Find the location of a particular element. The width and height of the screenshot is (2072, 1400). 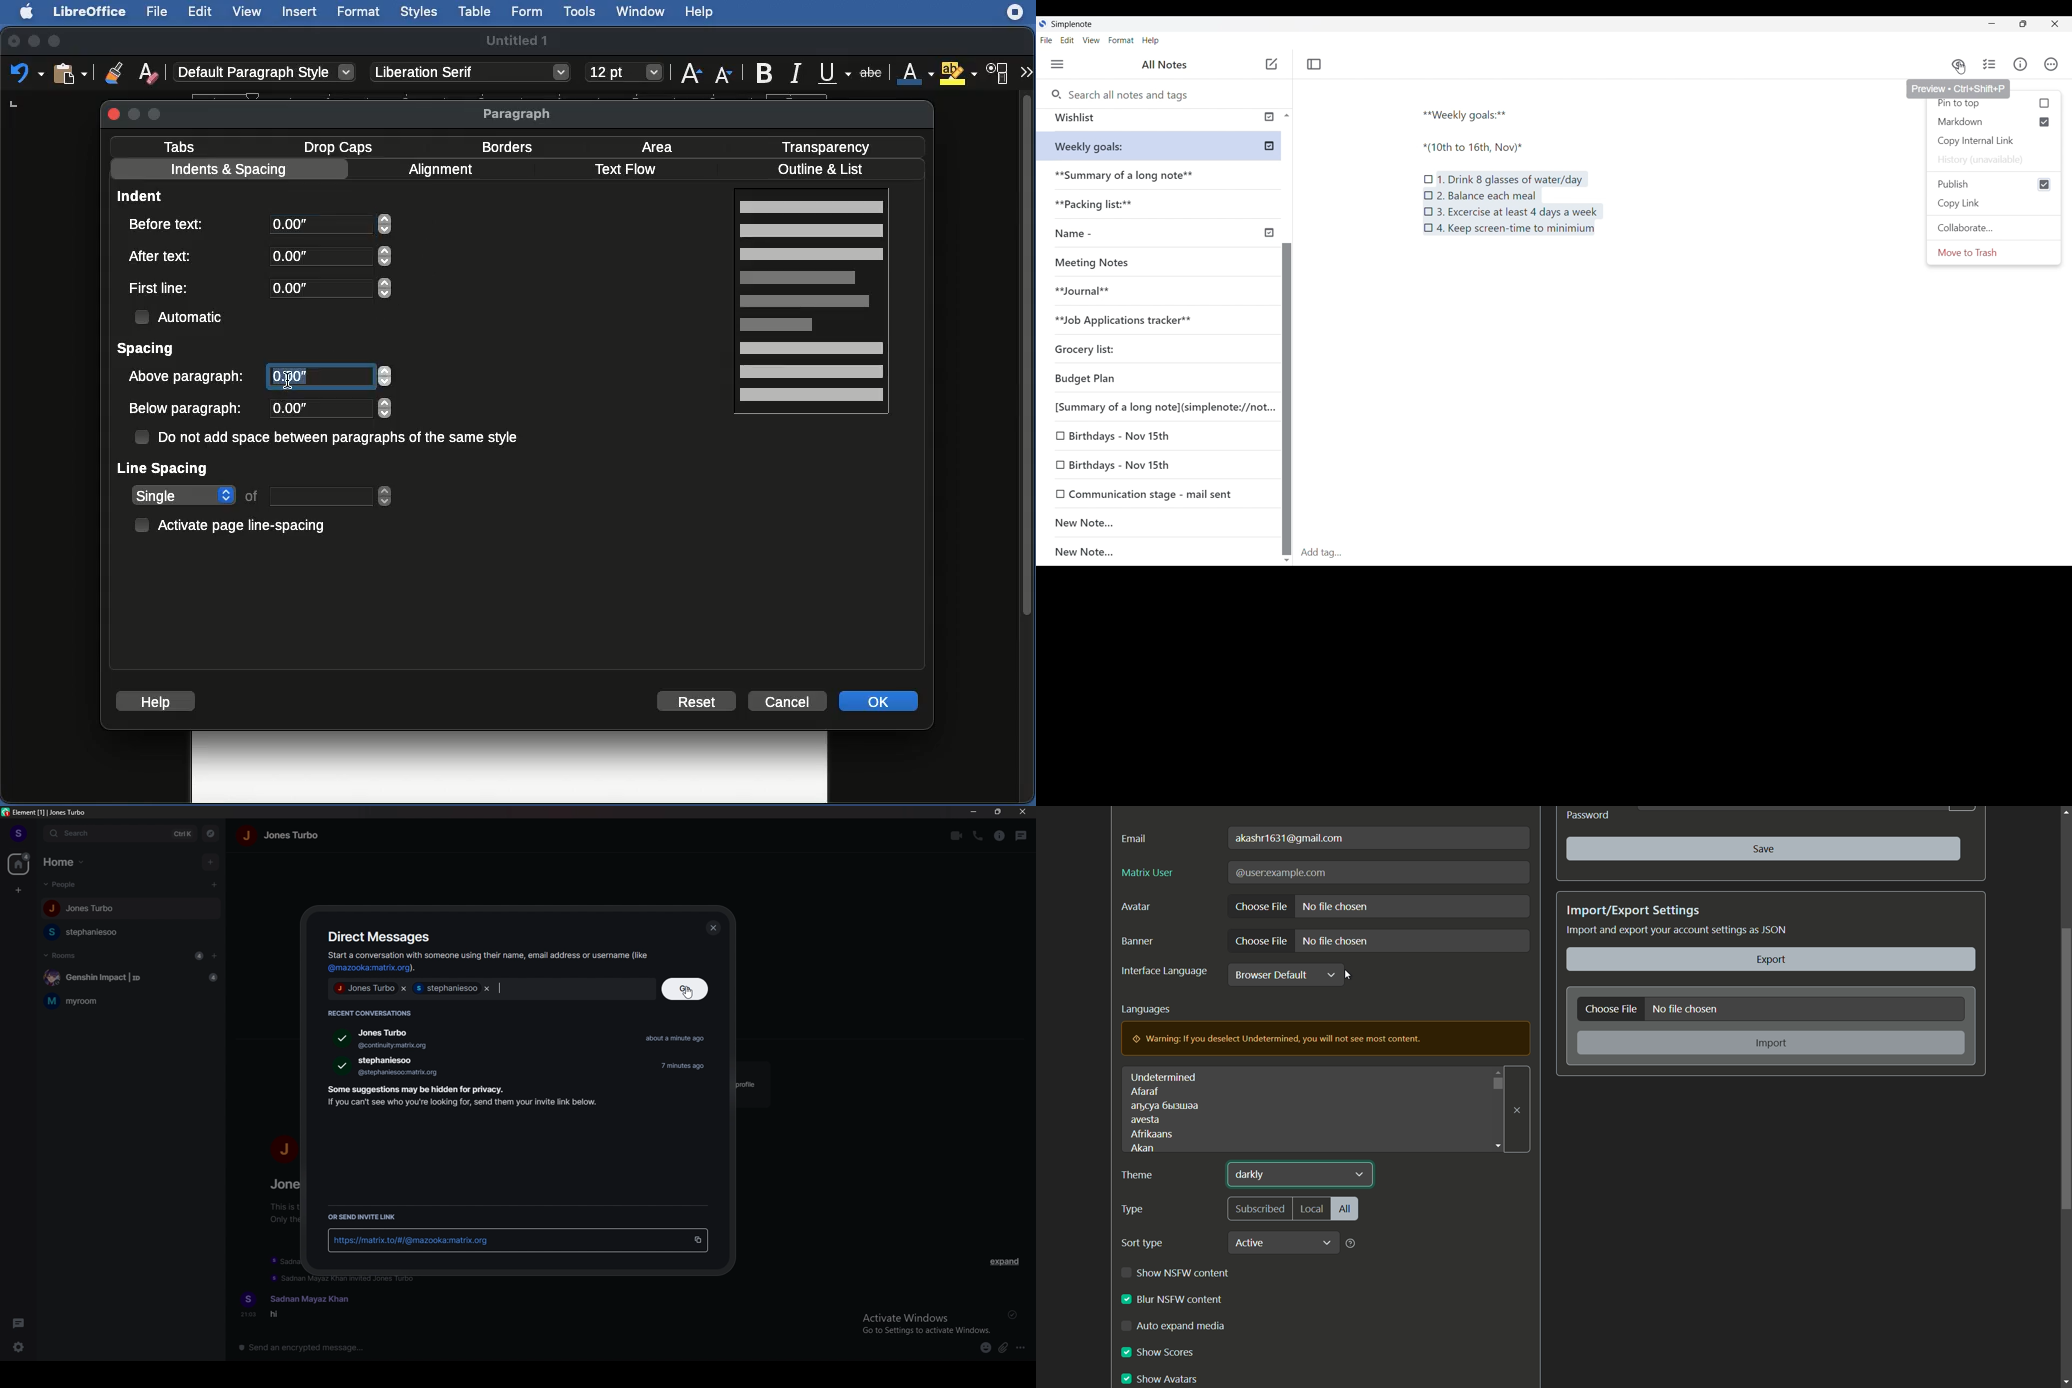

Menu • ctrl + shift + u is located at coordinates (1061, 64).